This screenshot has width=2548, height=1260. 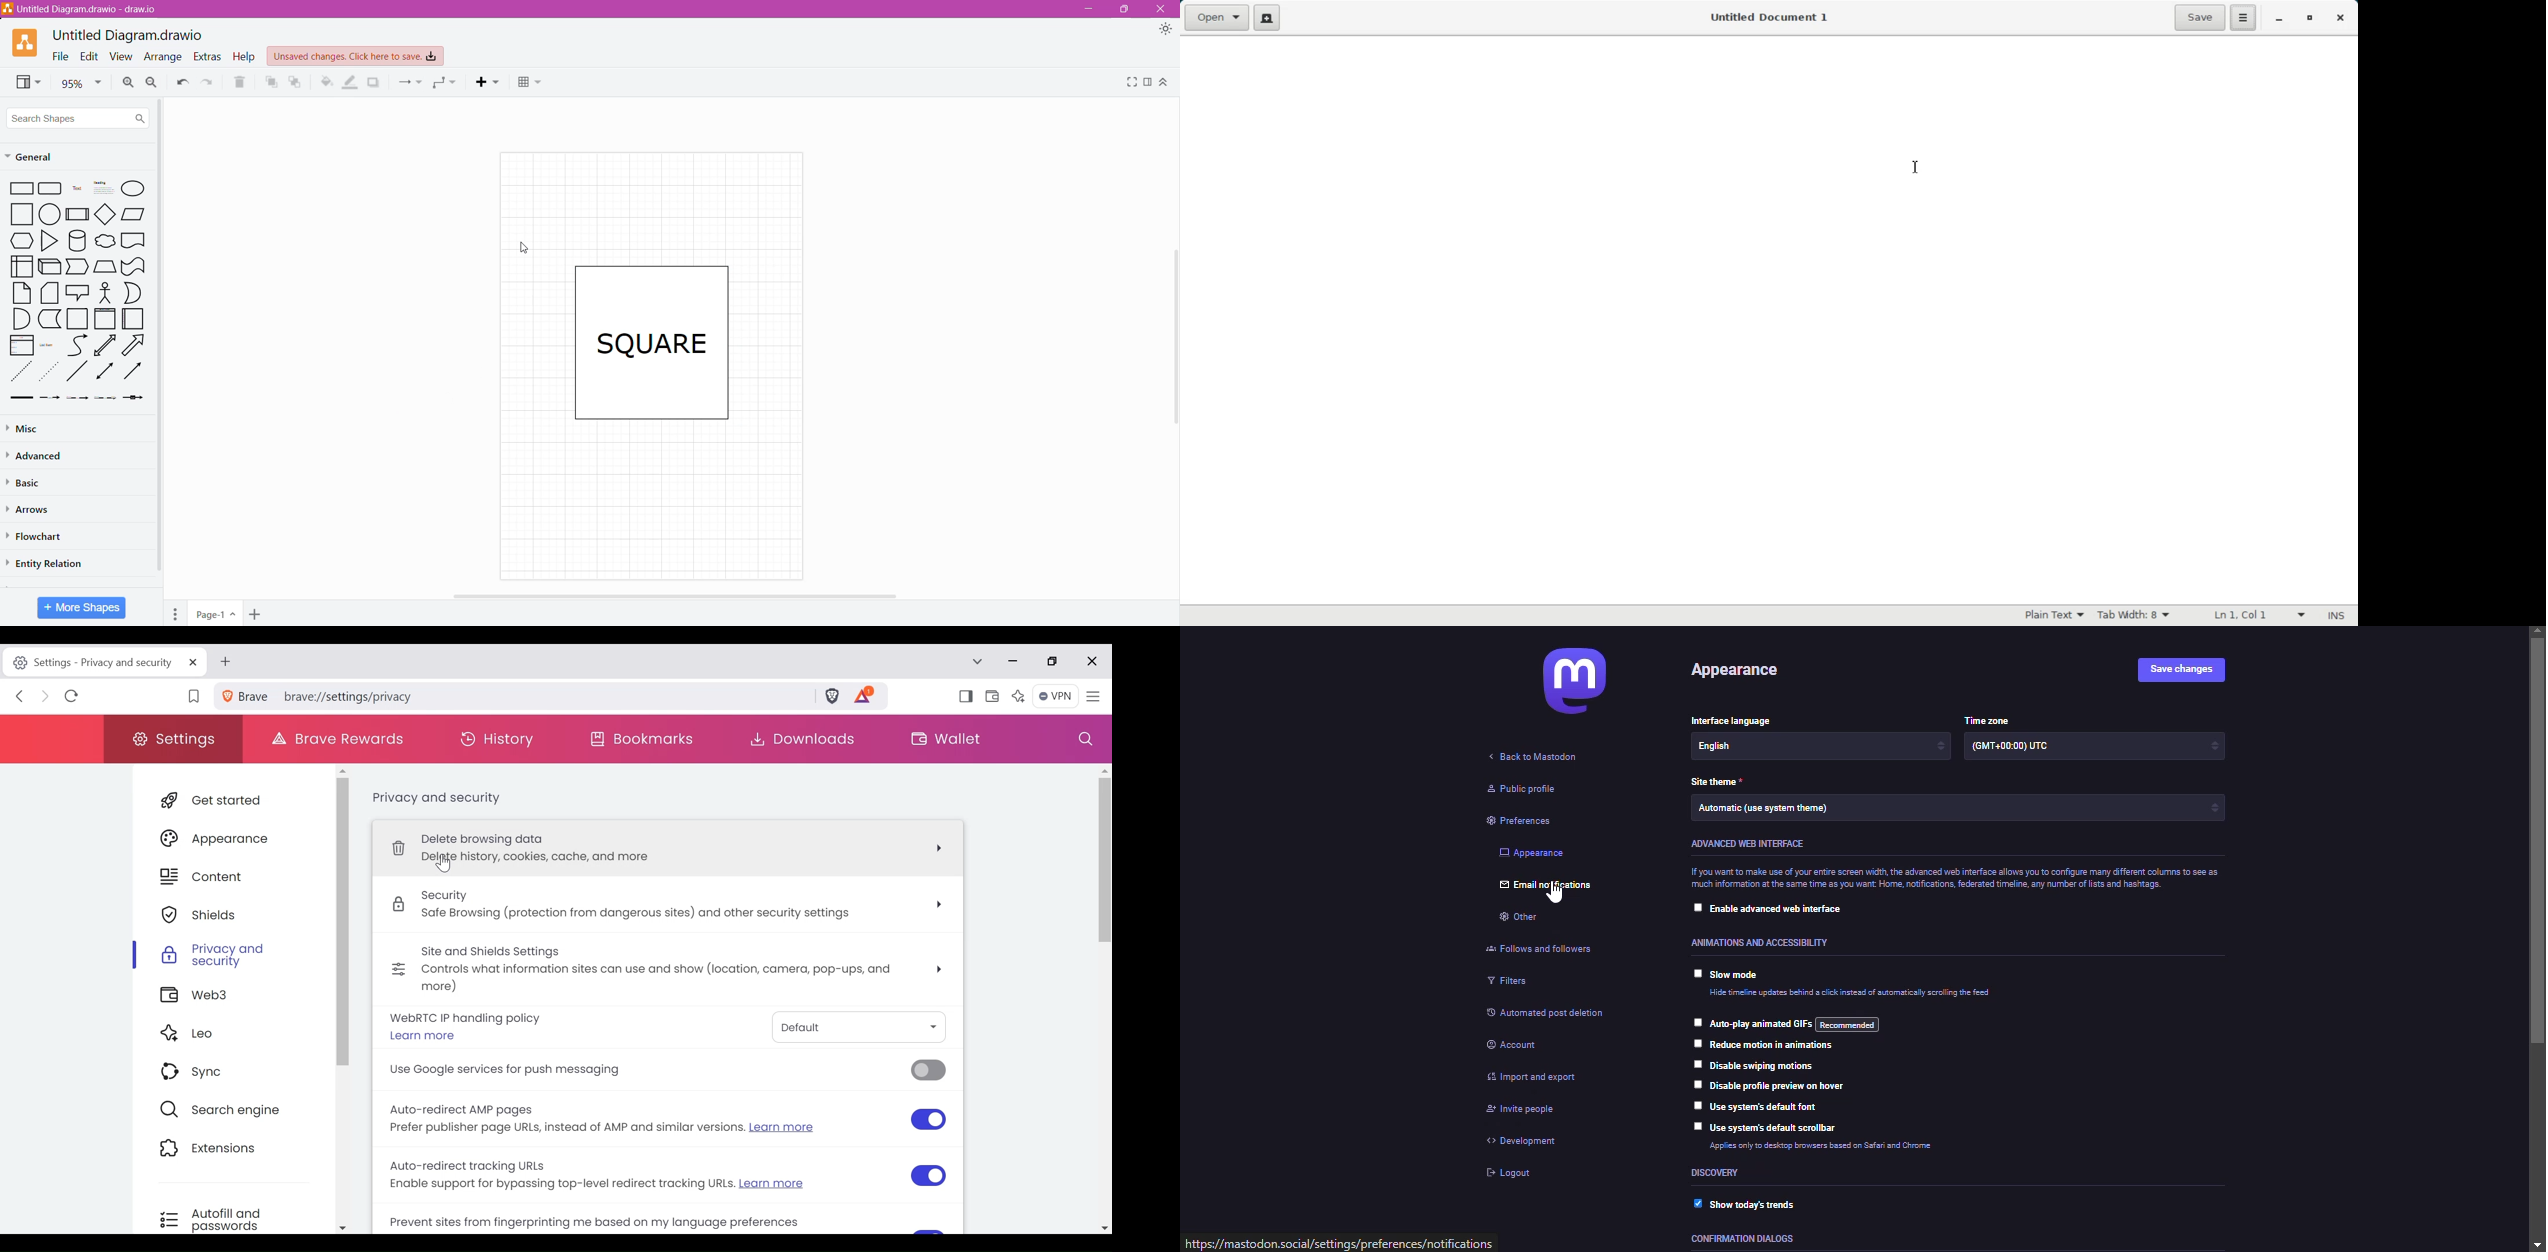 What do you see at coordinates (1512, 821) in the screenshot?
I see `preferences` at bounding box center [1512, 821].